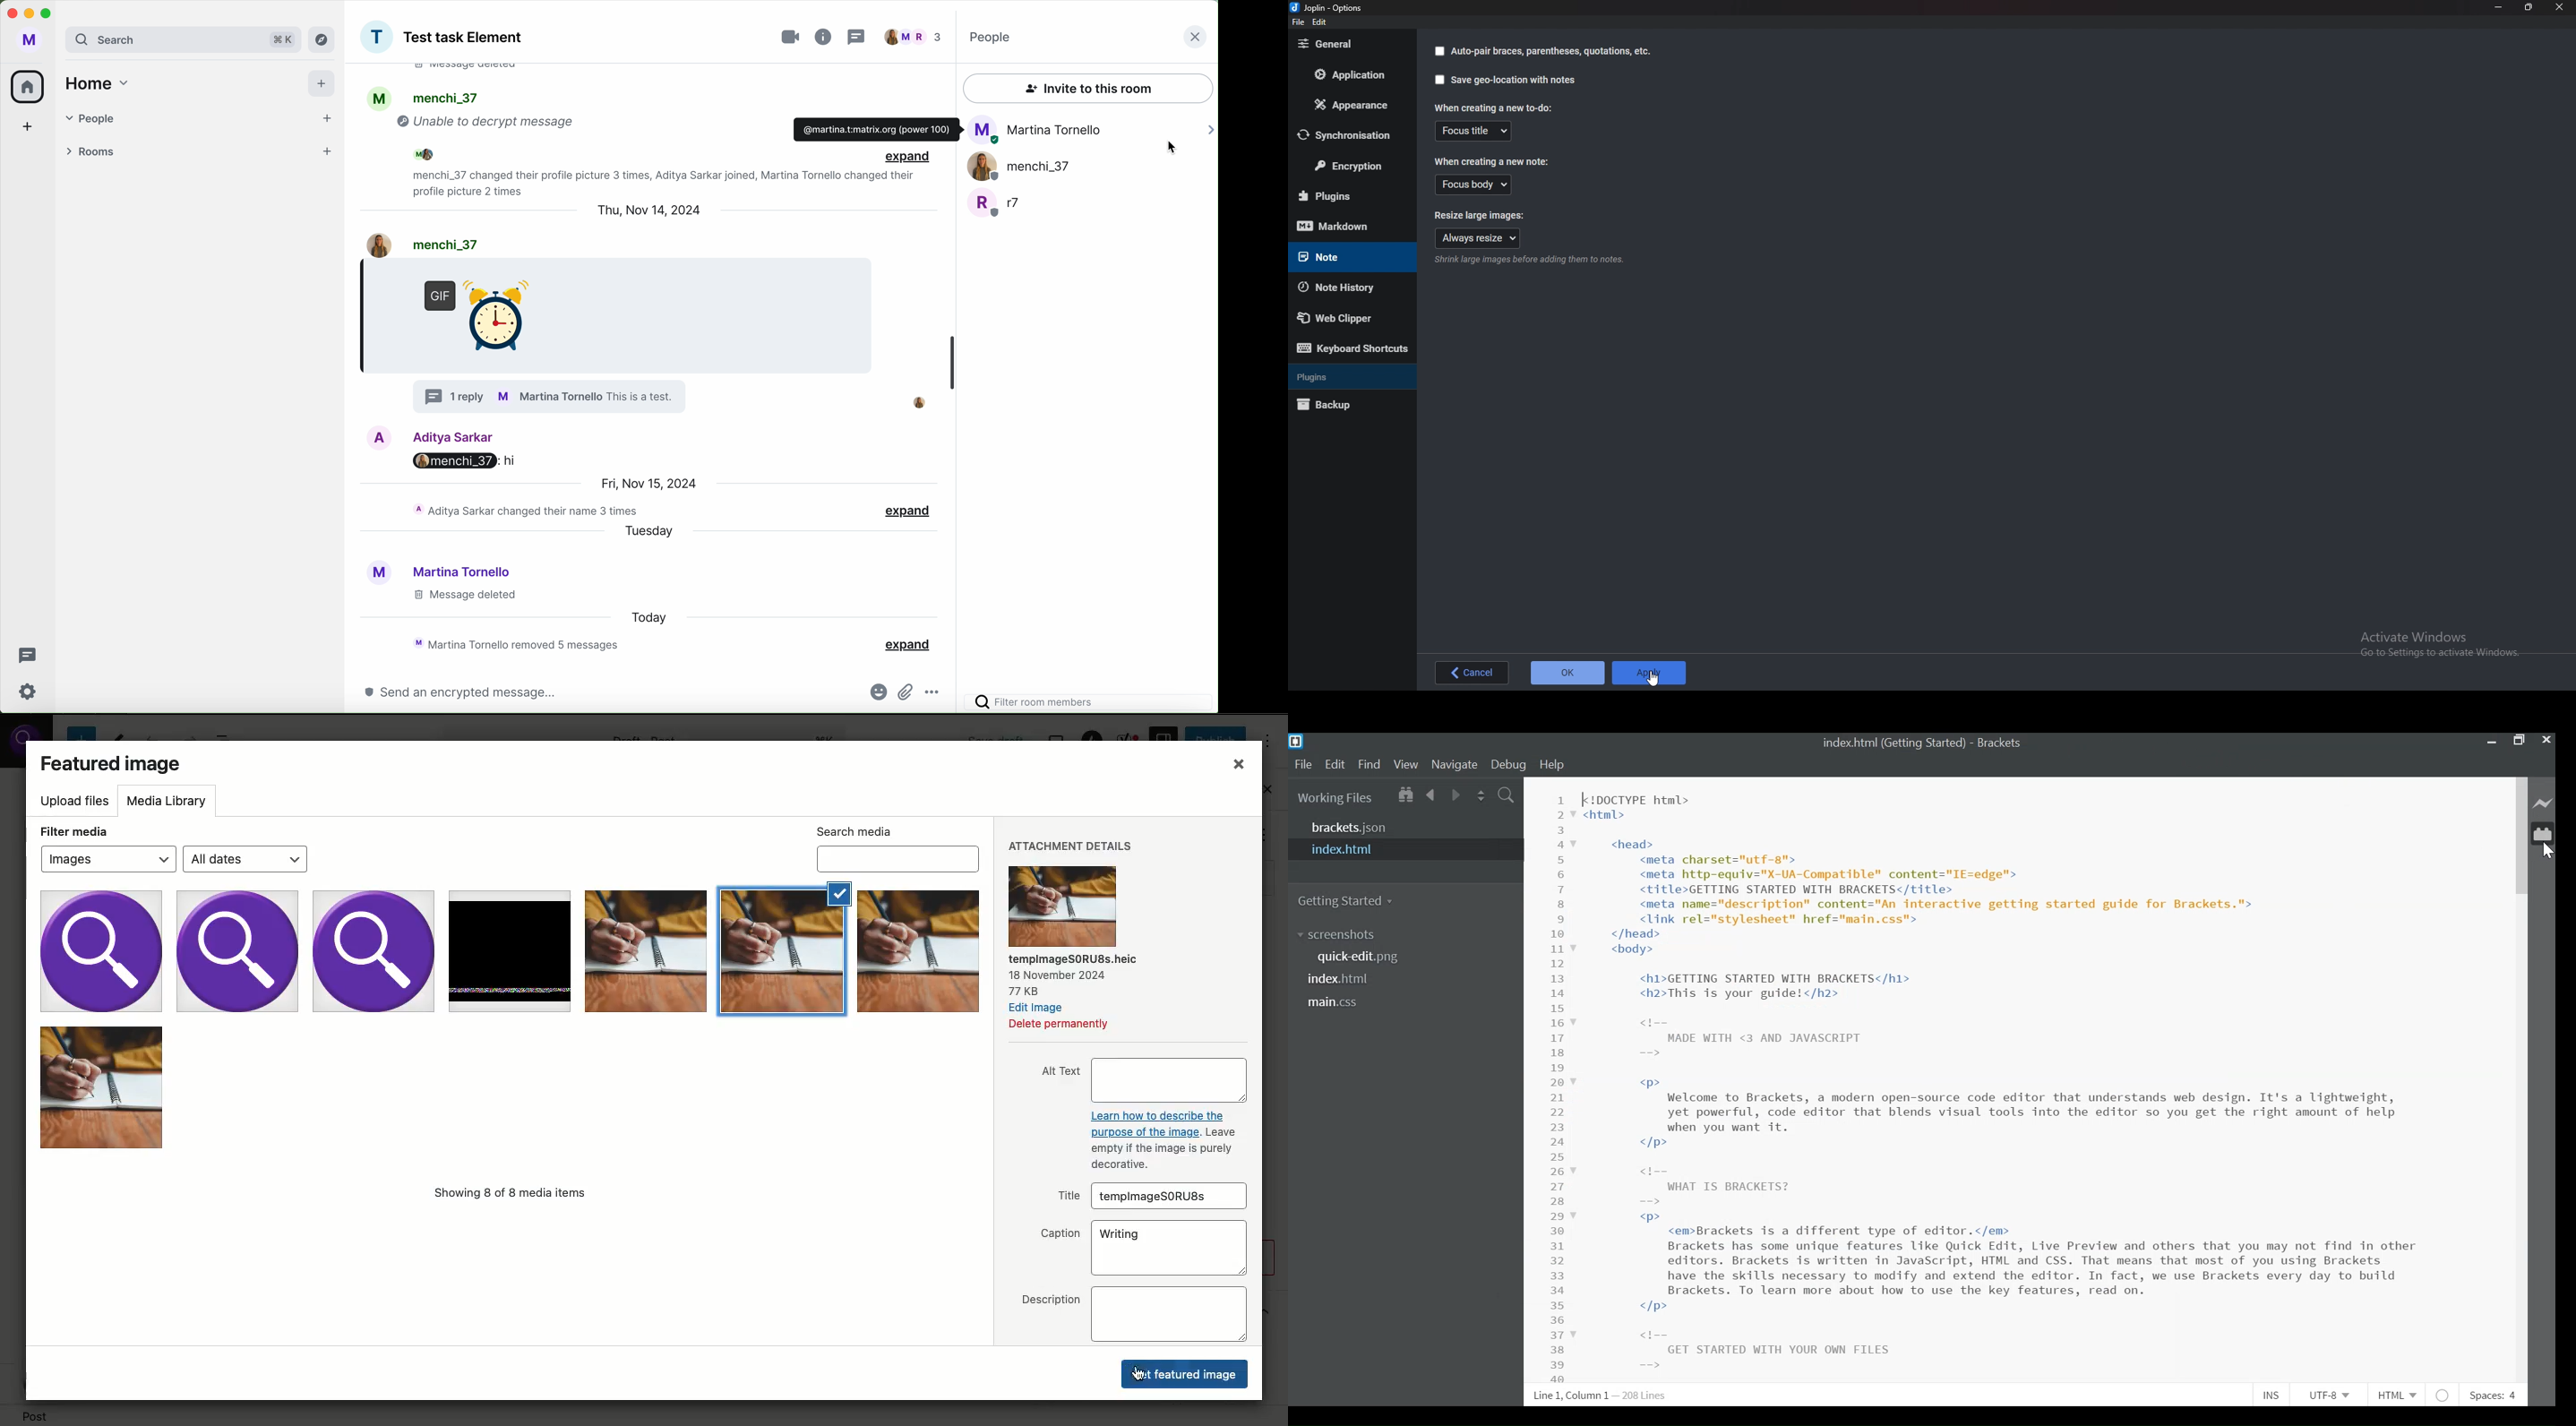 This screenshot has height=1428, width=2576. Describe the element at coordinates (371, 244) in the screenshot. I see `image profile` at that location.